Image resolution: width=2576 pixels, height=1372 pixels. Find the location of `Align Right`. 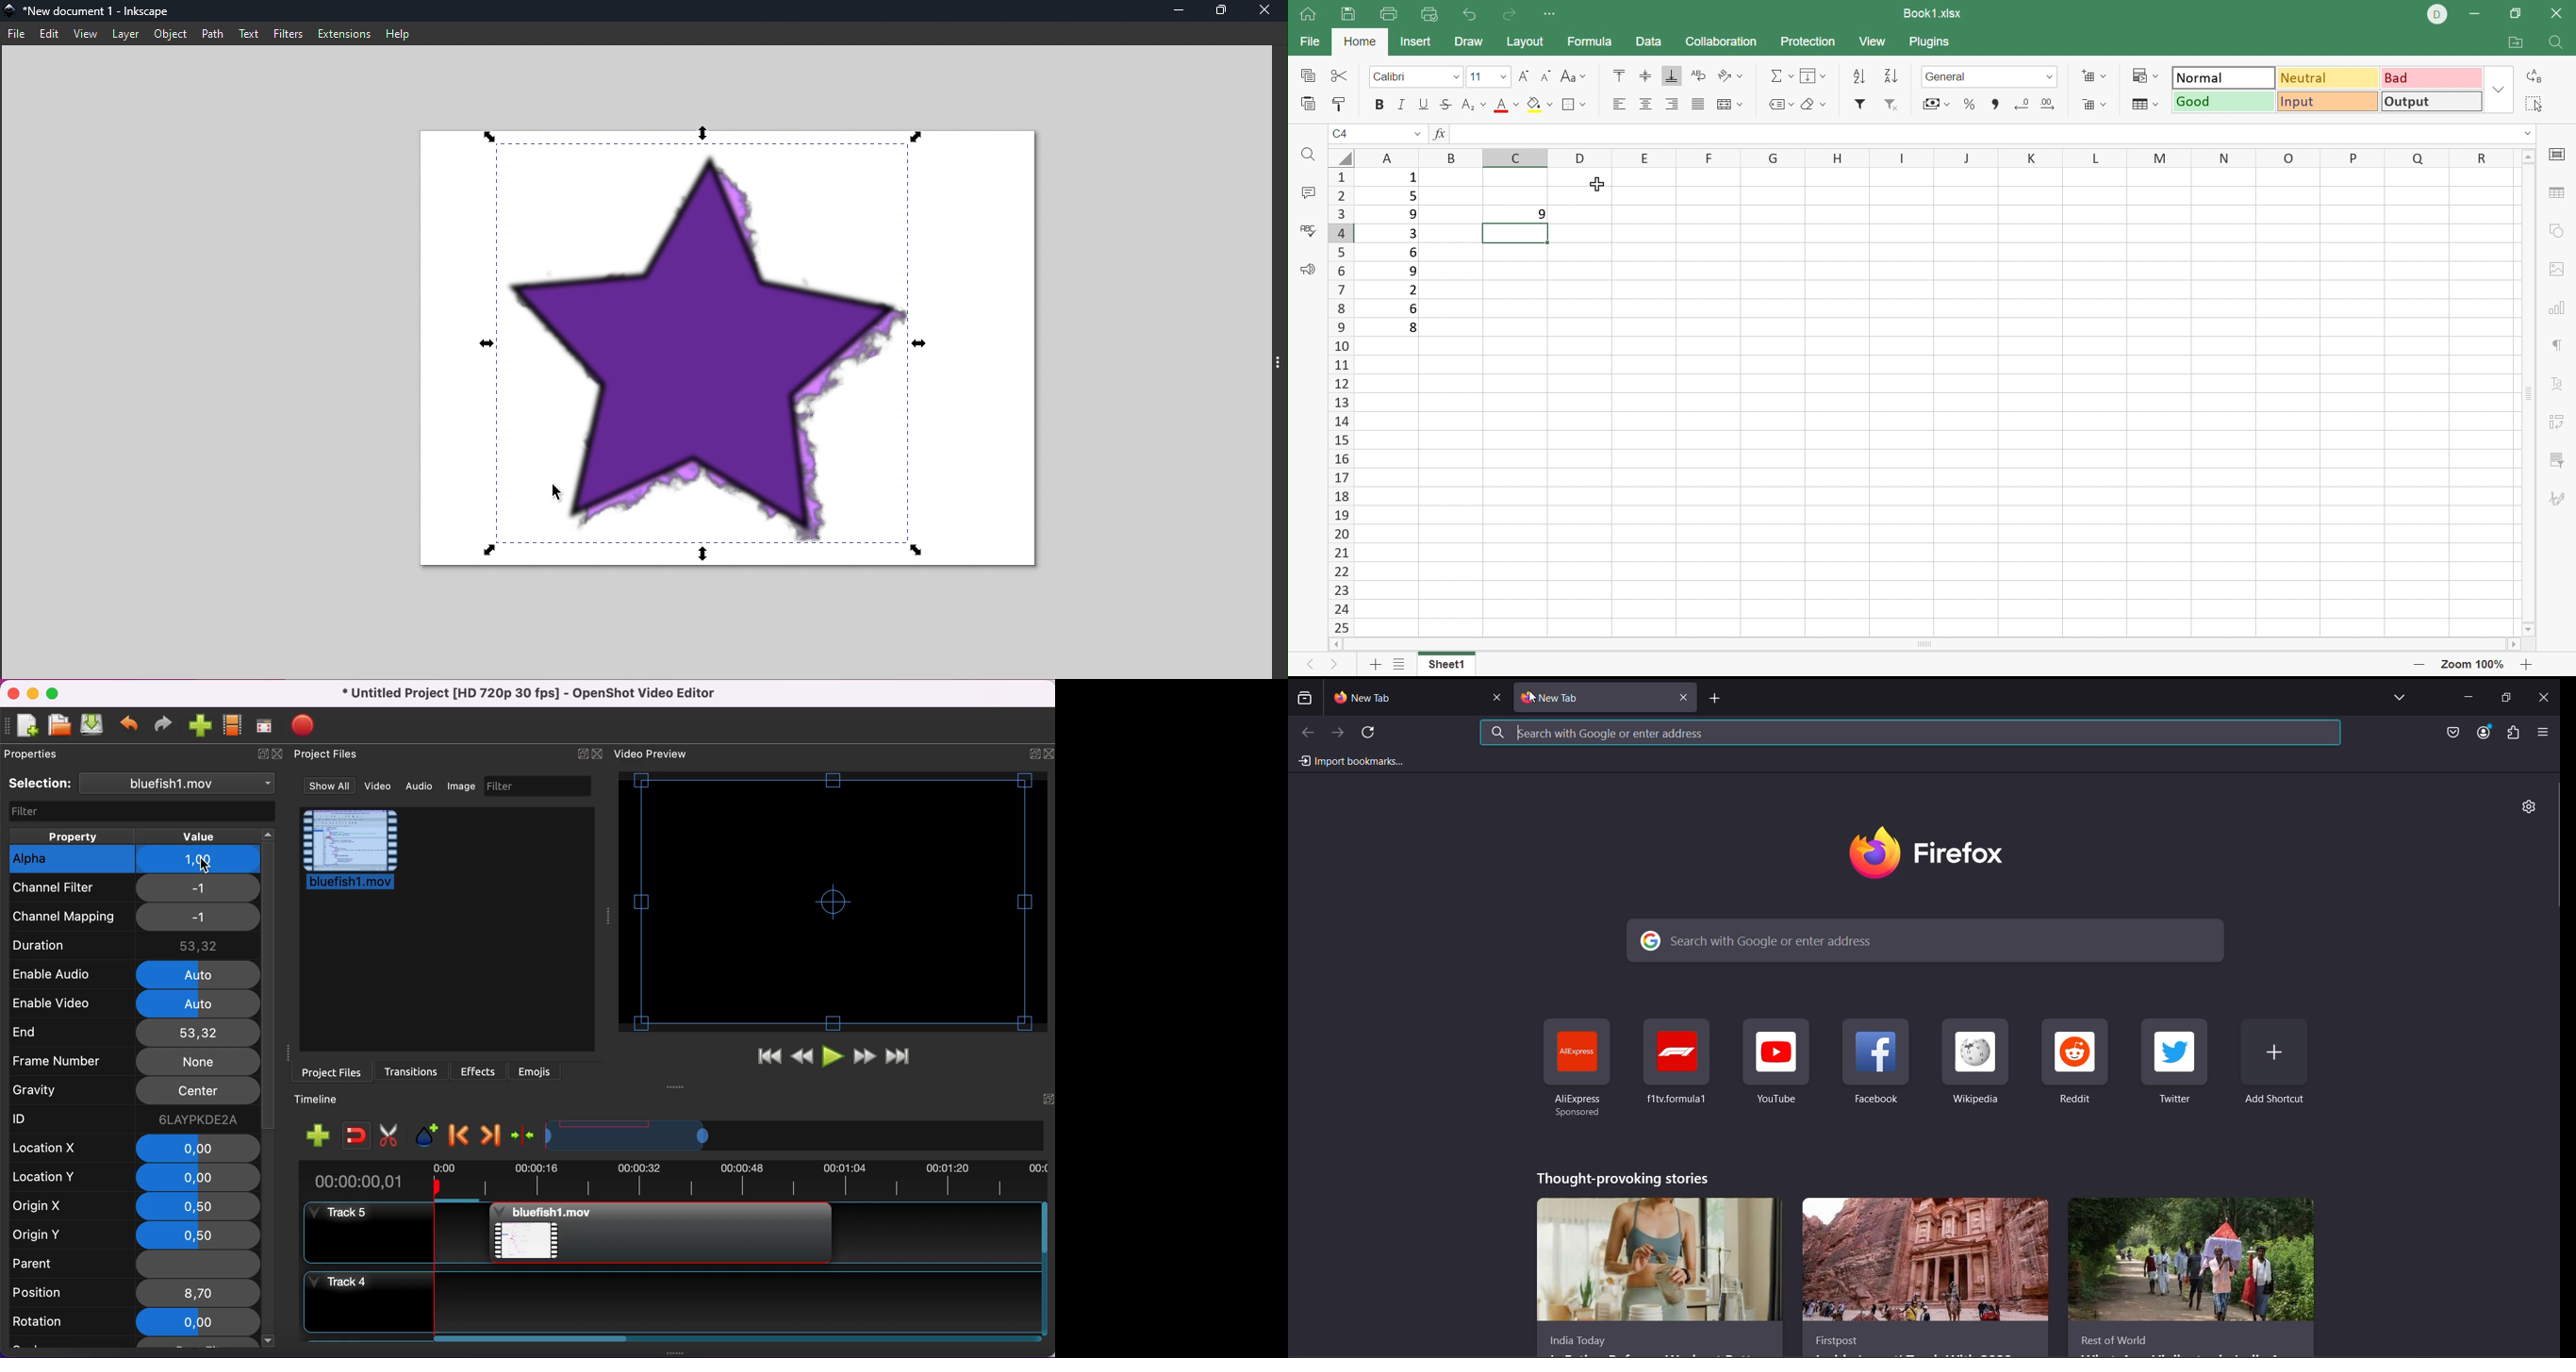

Align Right is located at coordinates (1672, 105).